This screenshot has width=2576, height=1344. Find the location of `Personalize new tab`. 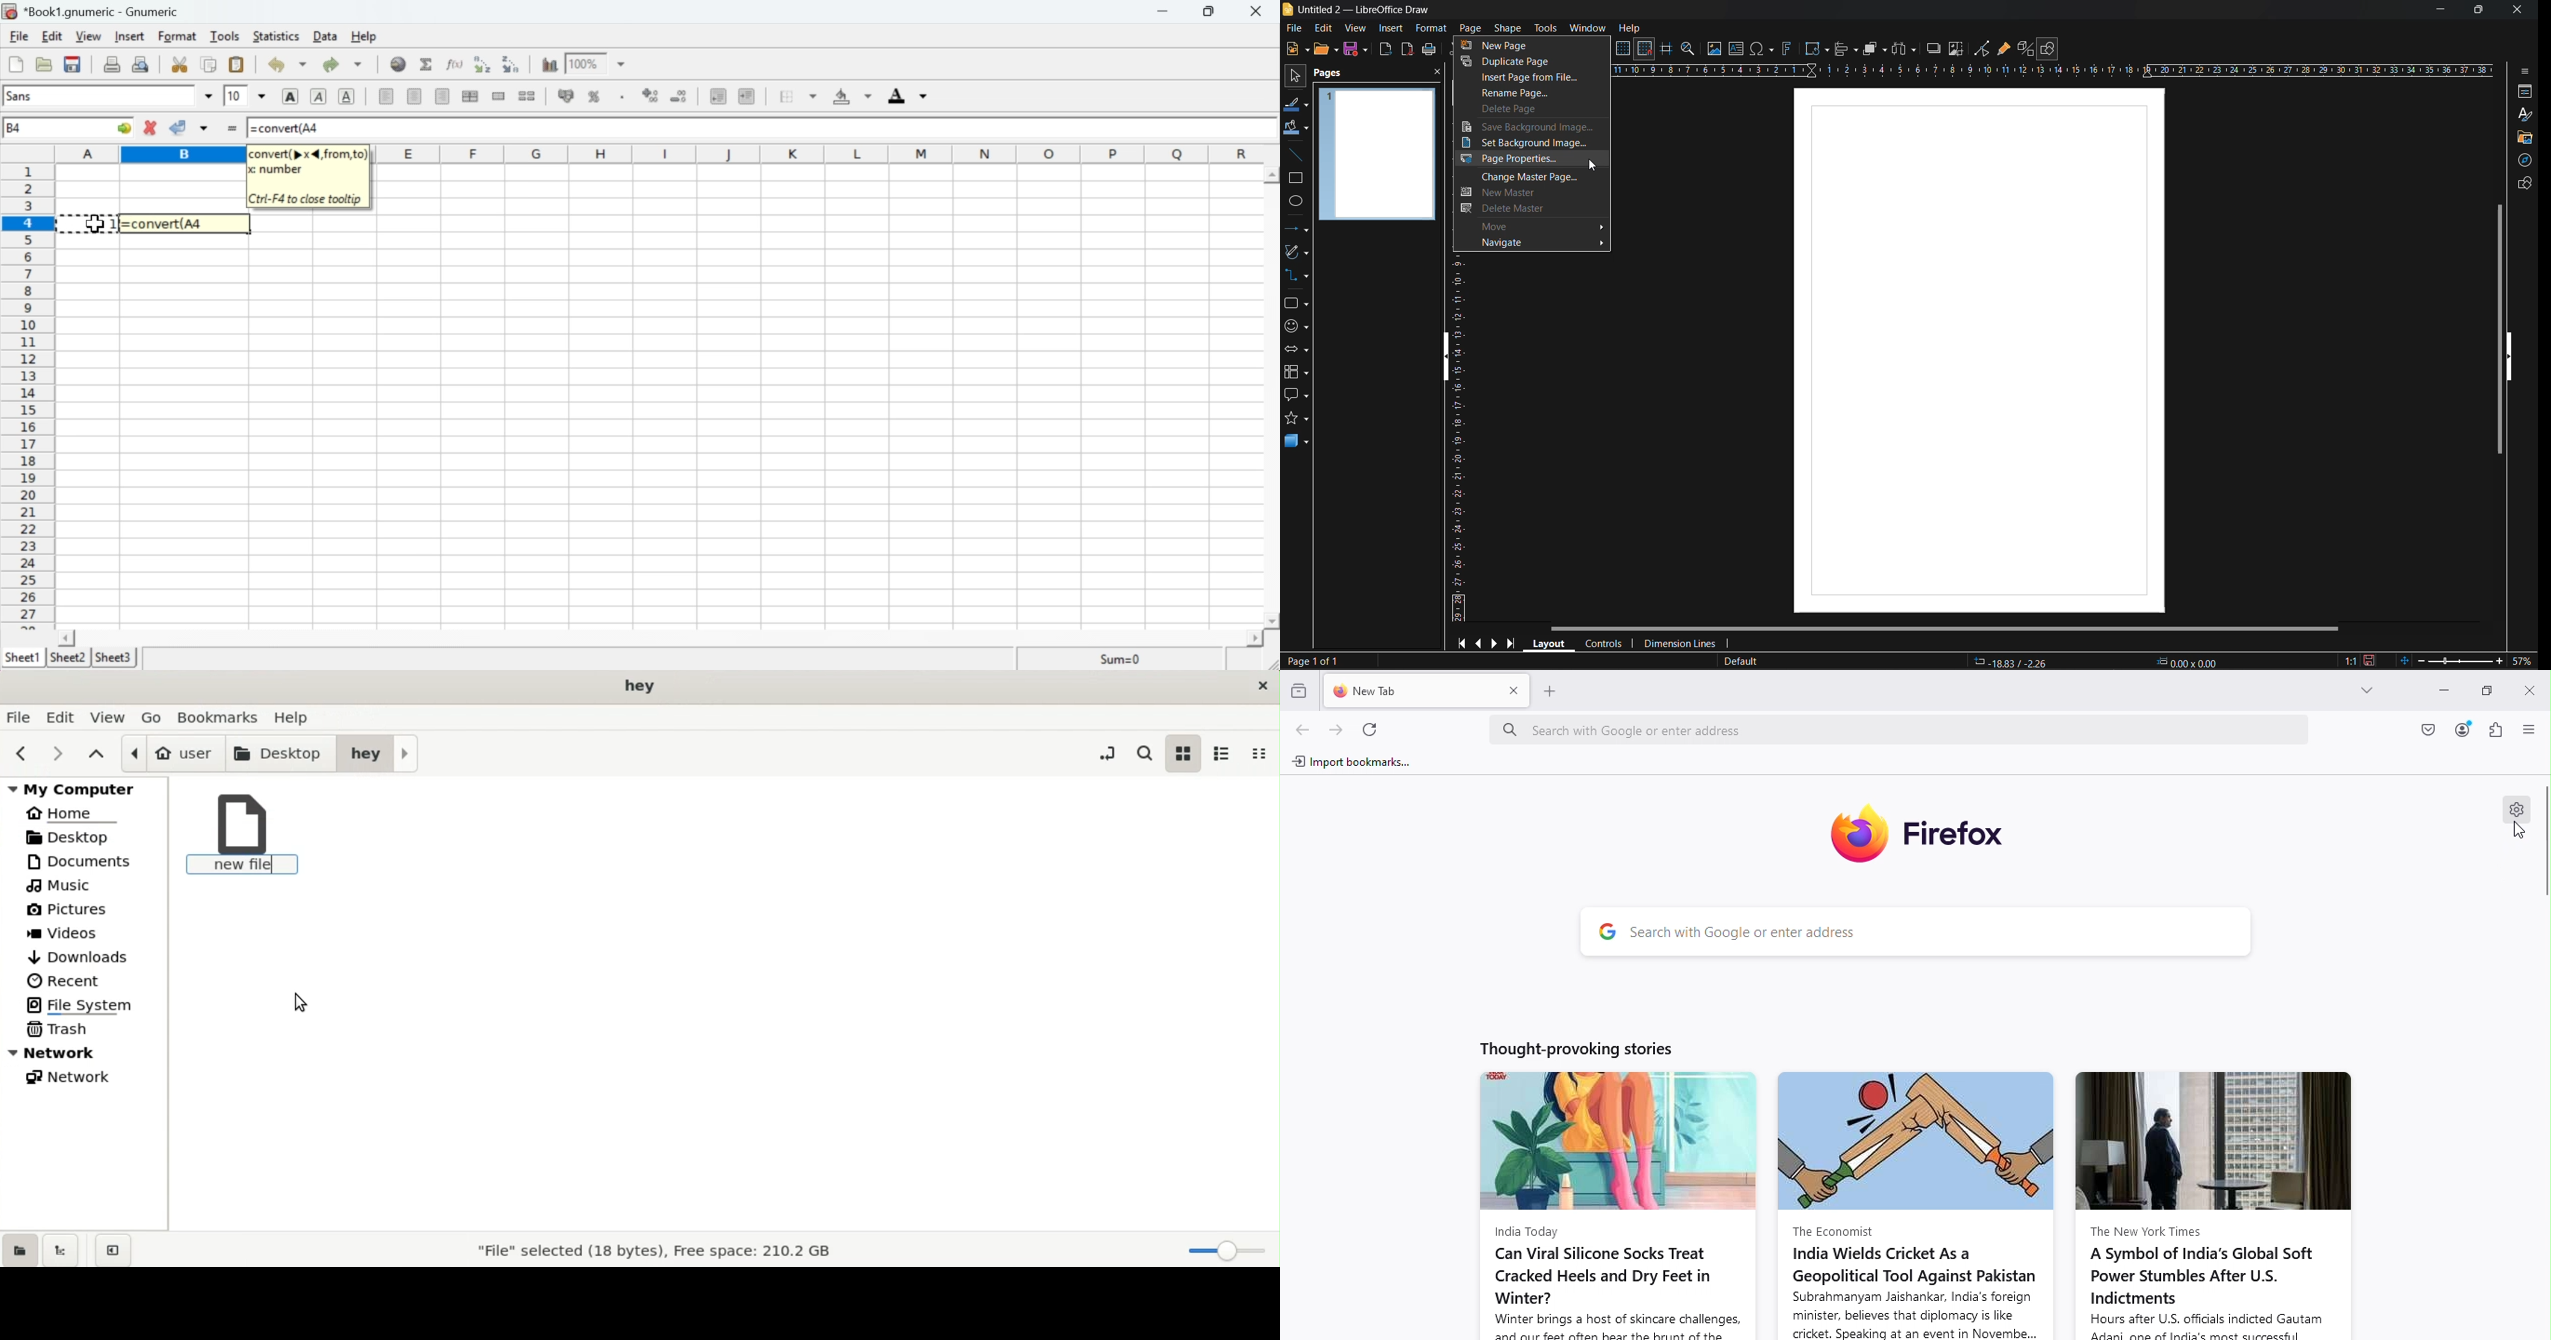

Personalize new tab is located at coordinates (2514, 811).